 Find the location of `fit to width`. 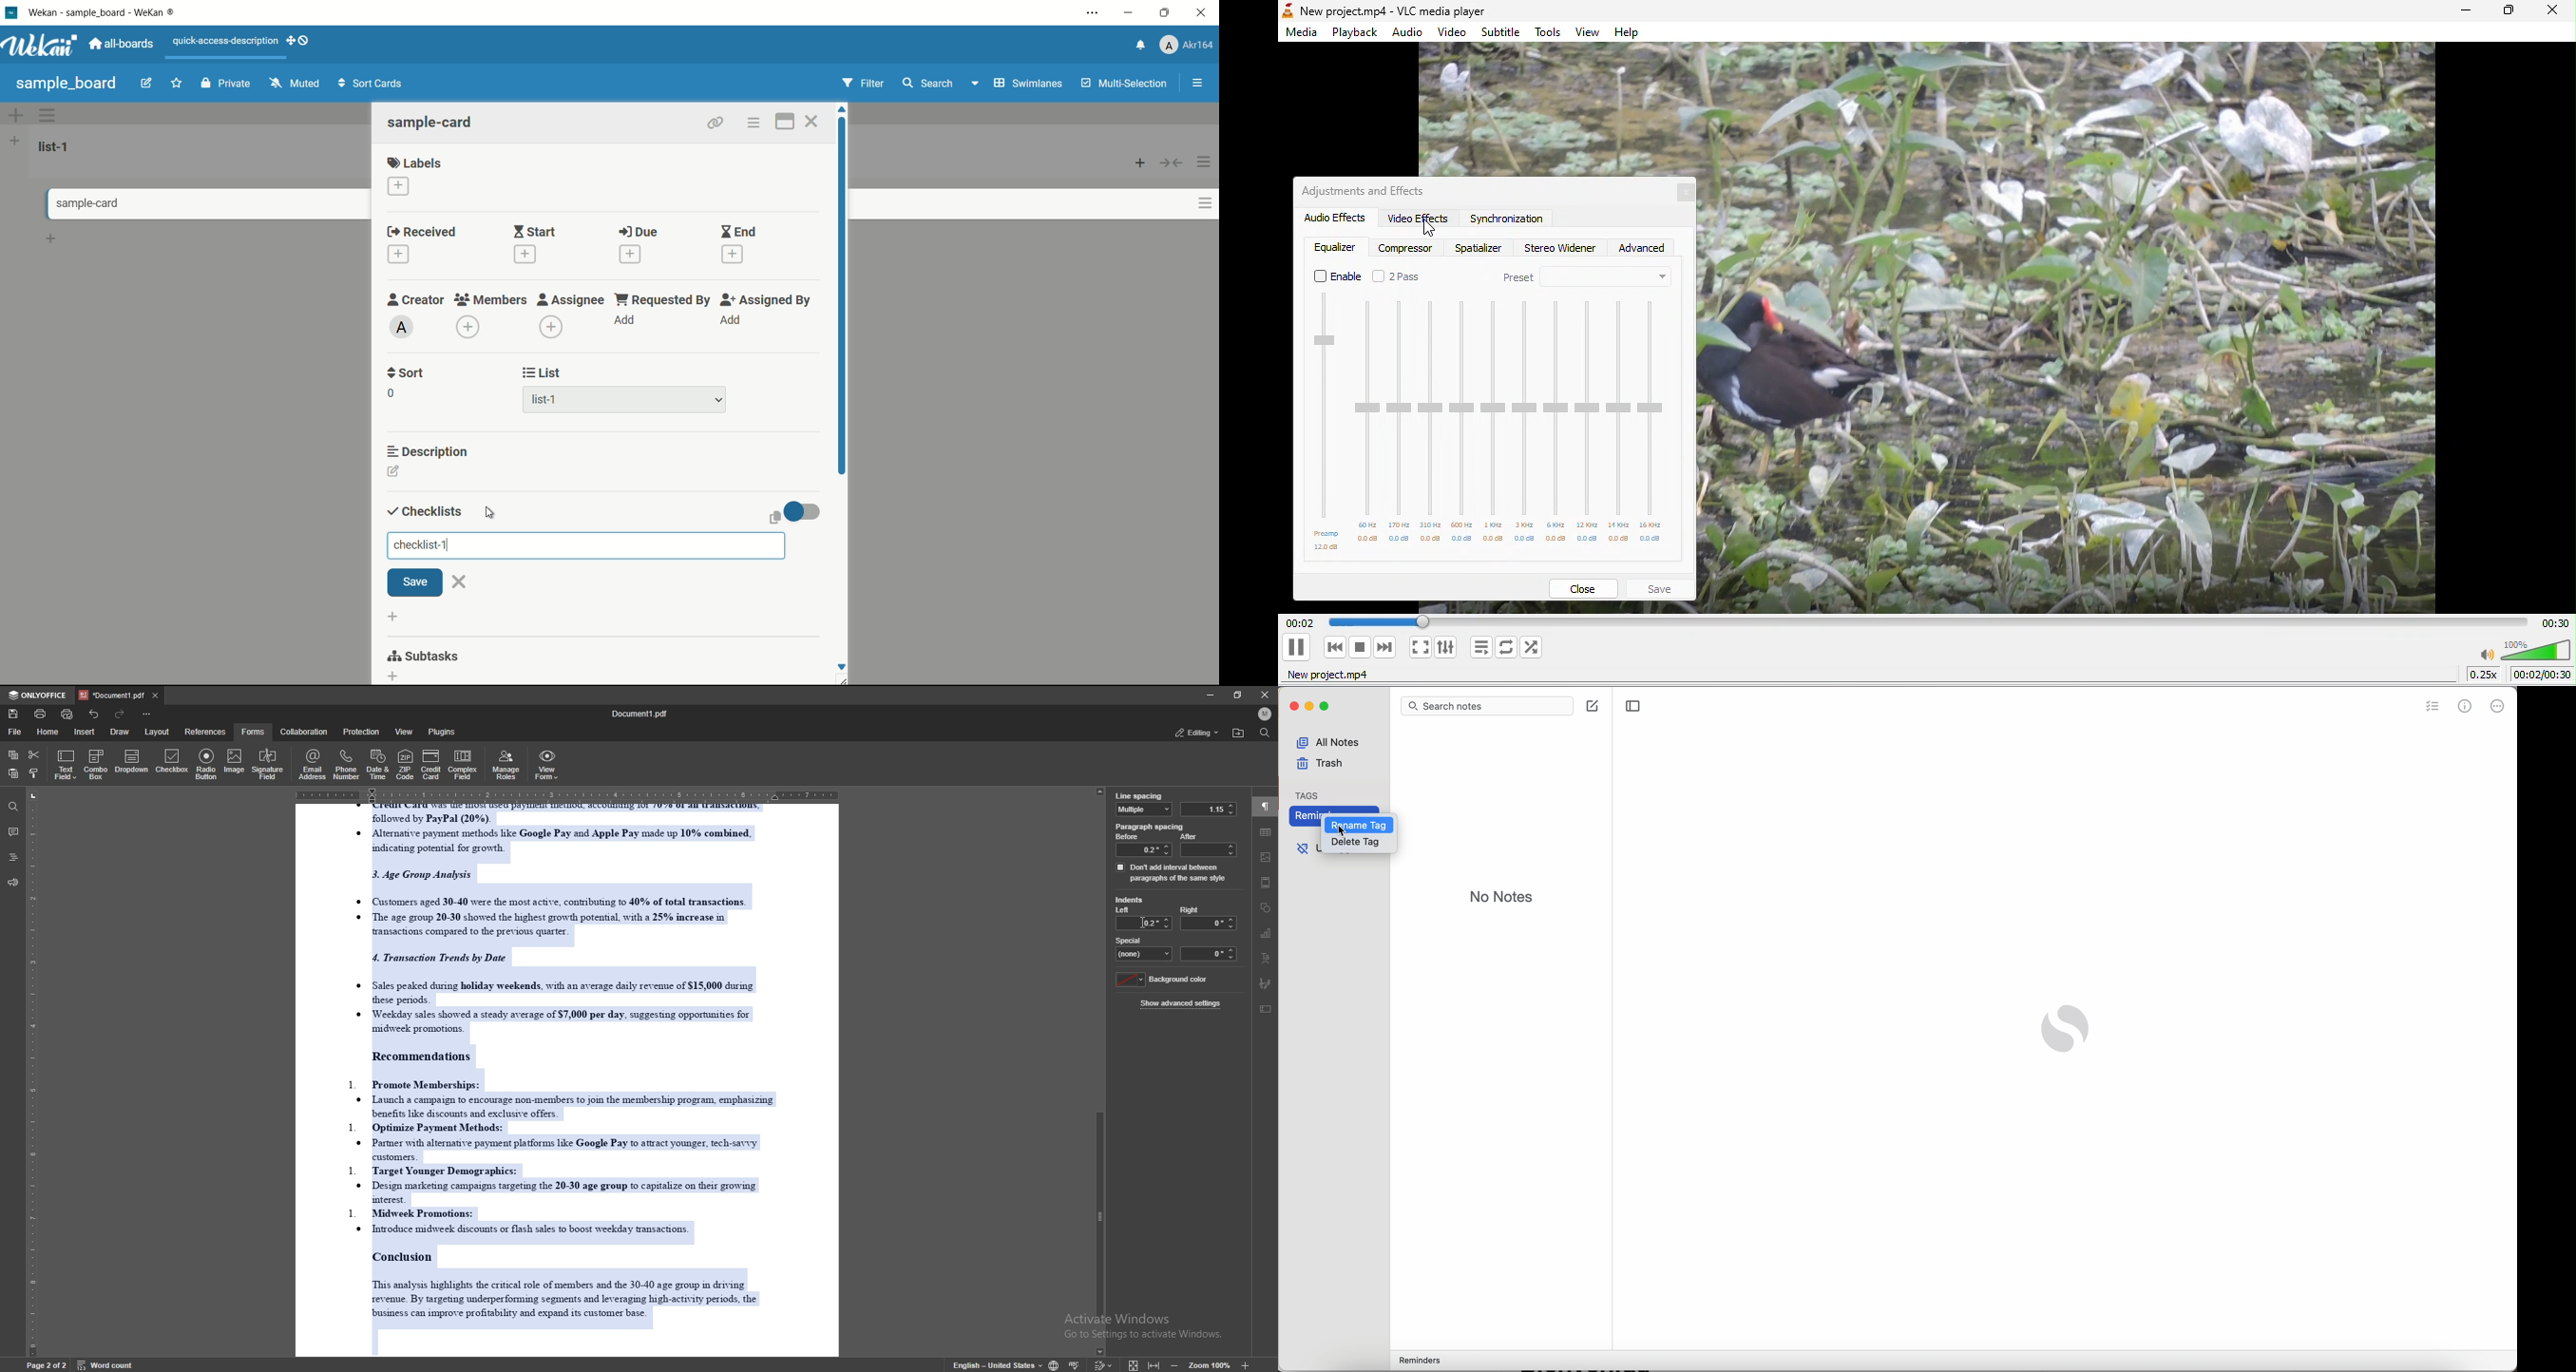

fit to width is located at coordinates (1155, 1362).